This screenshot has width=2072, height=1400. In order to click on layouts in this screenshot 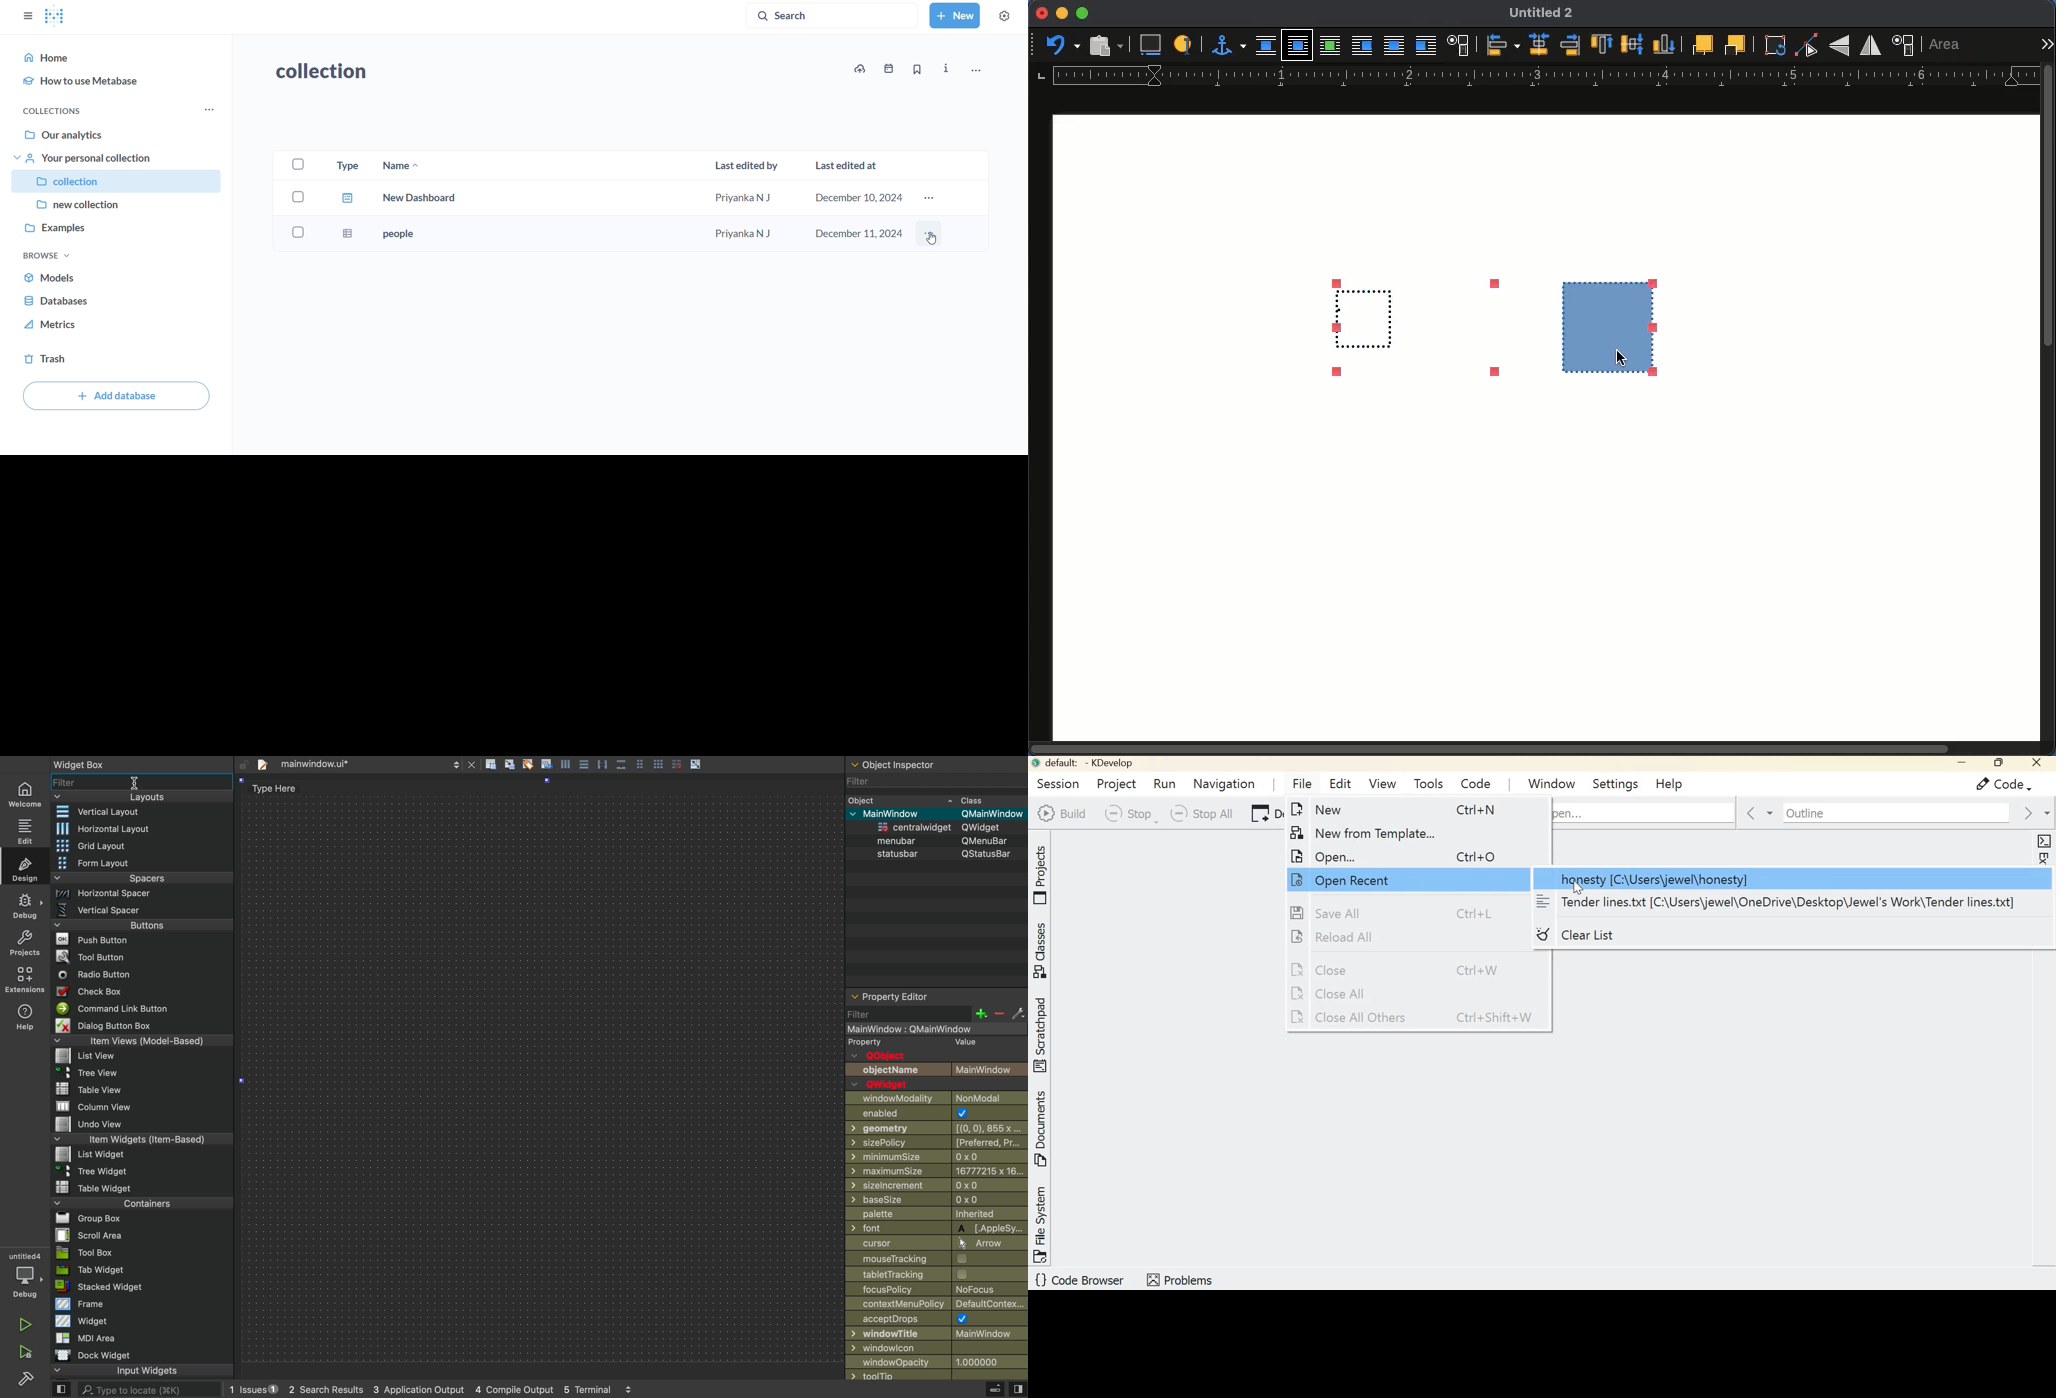, I will do `click(141, 798)`.